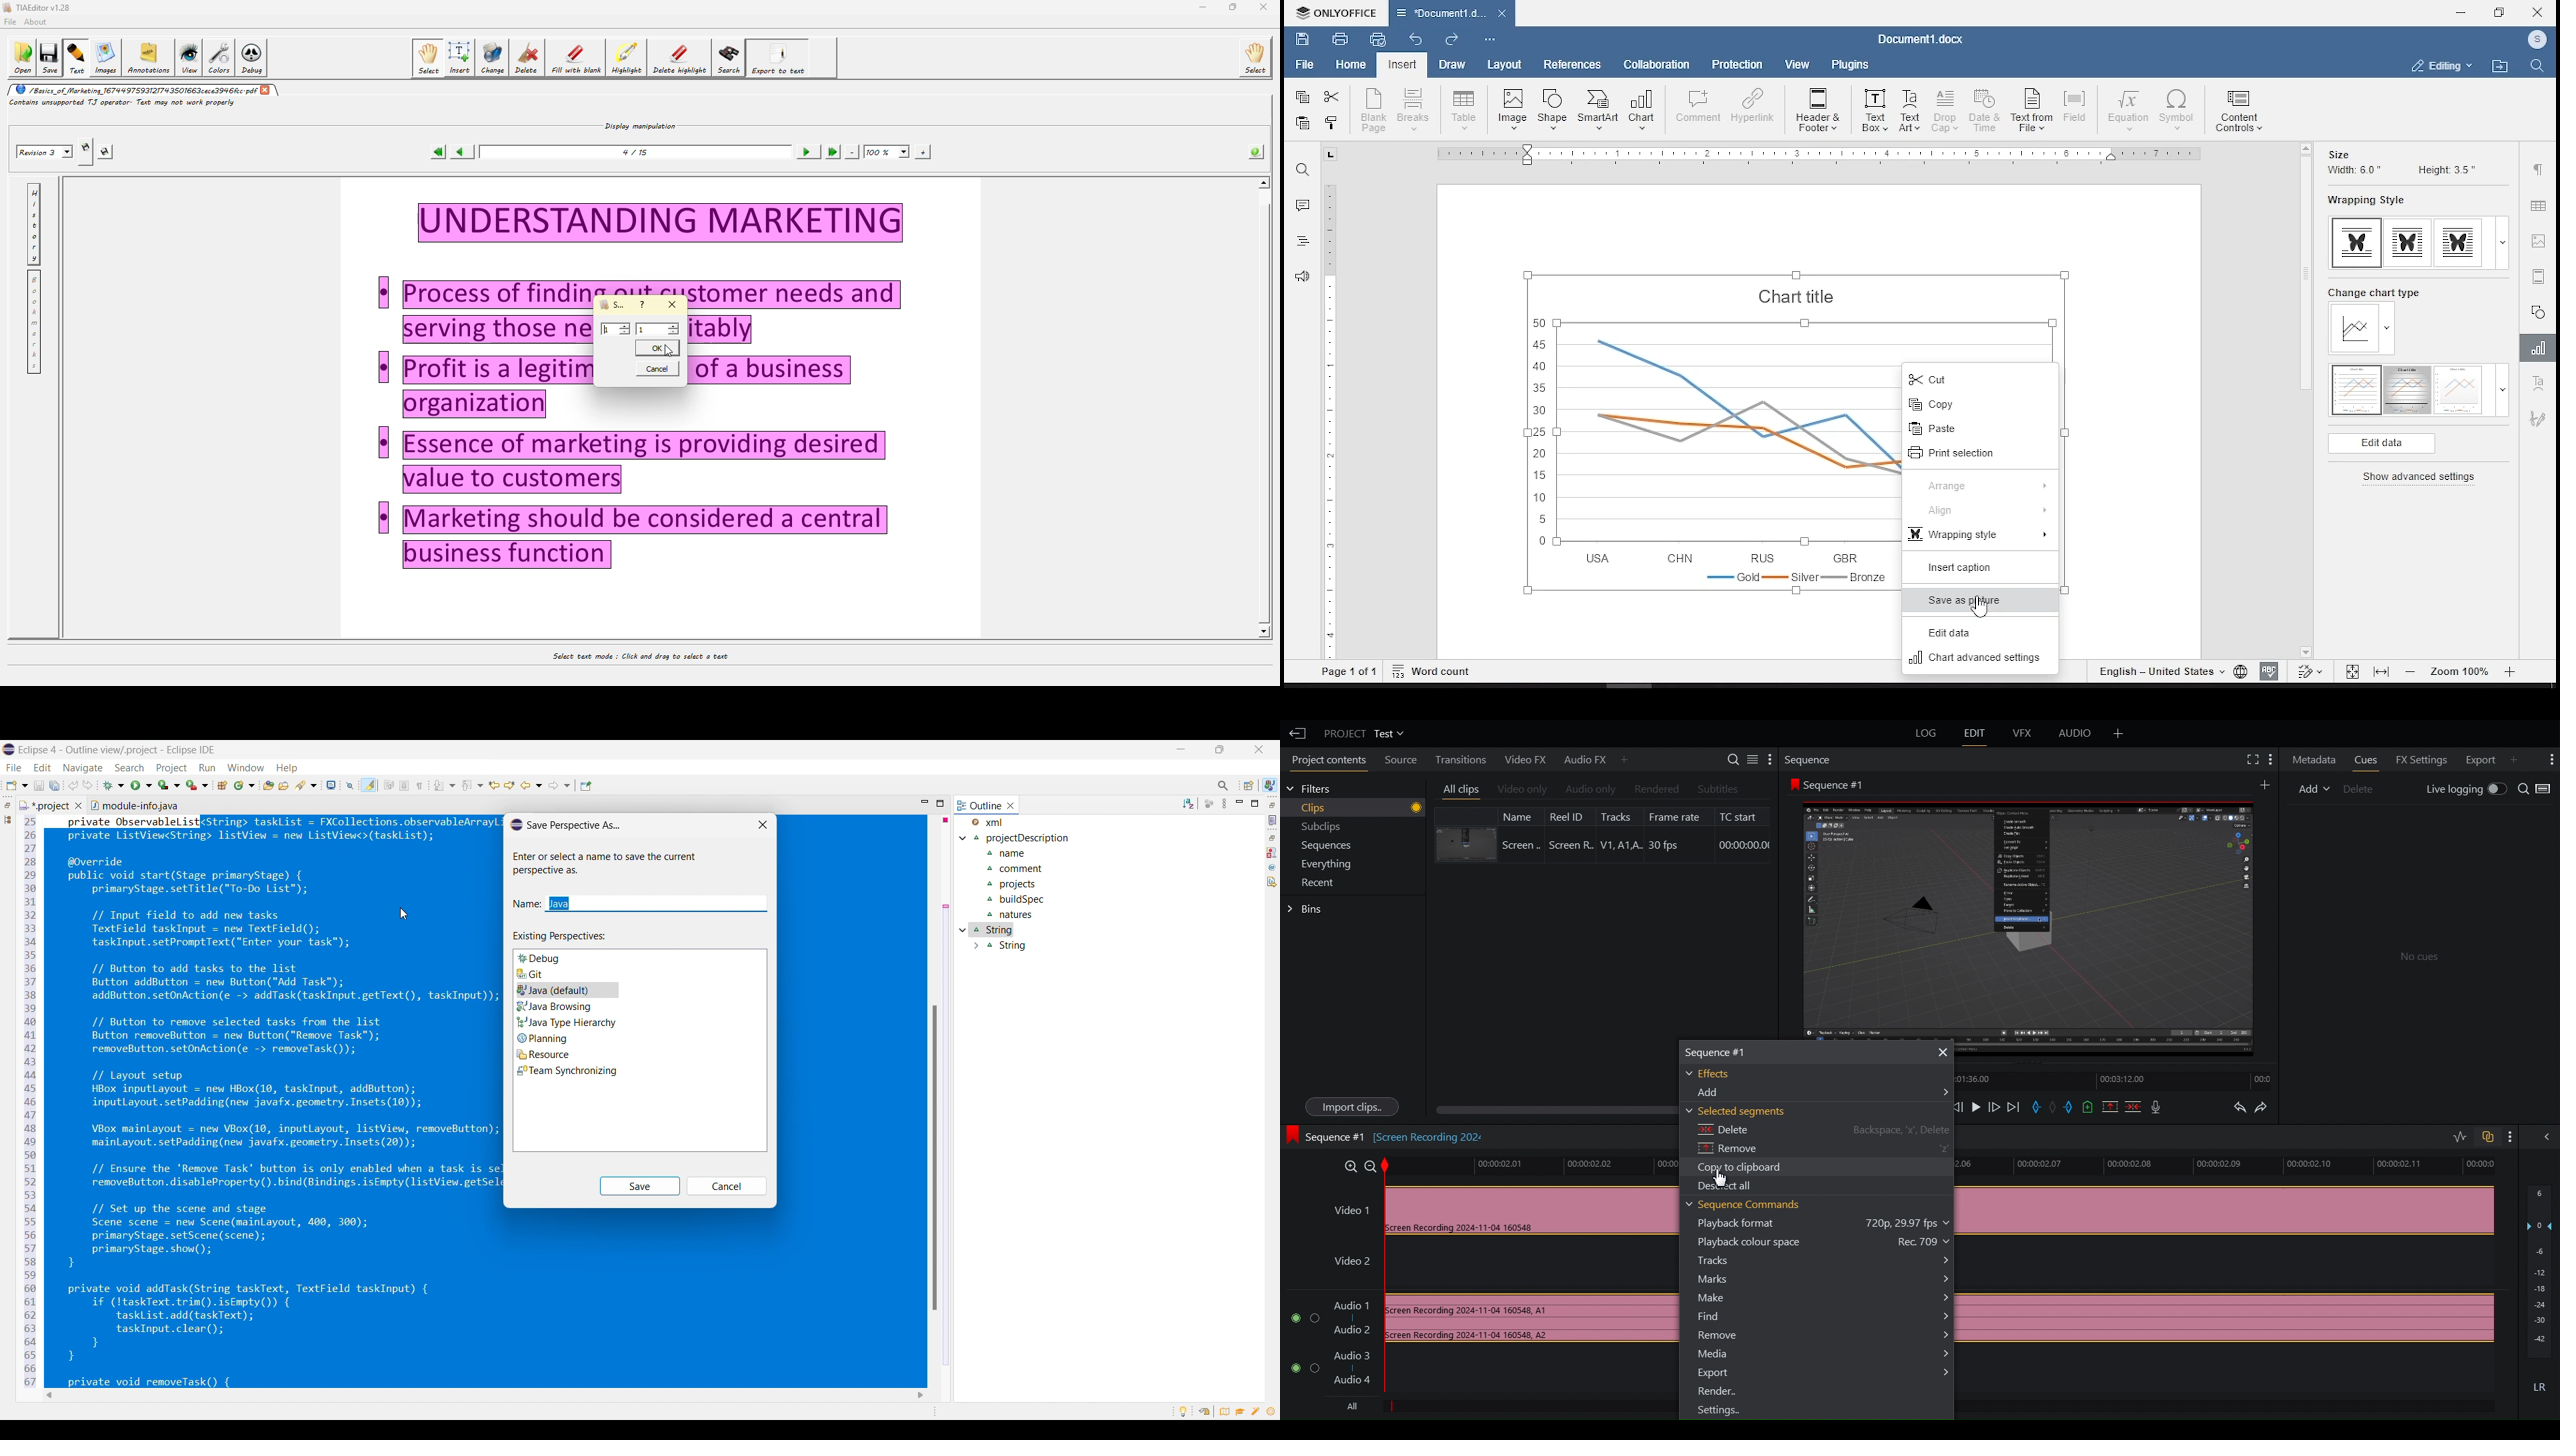 This screenshot has width=2576, height=1456. What do you see at coordinates (1718, 1411) in the screenshot?
I see `Settings` at bounding box center [1718, 1411].